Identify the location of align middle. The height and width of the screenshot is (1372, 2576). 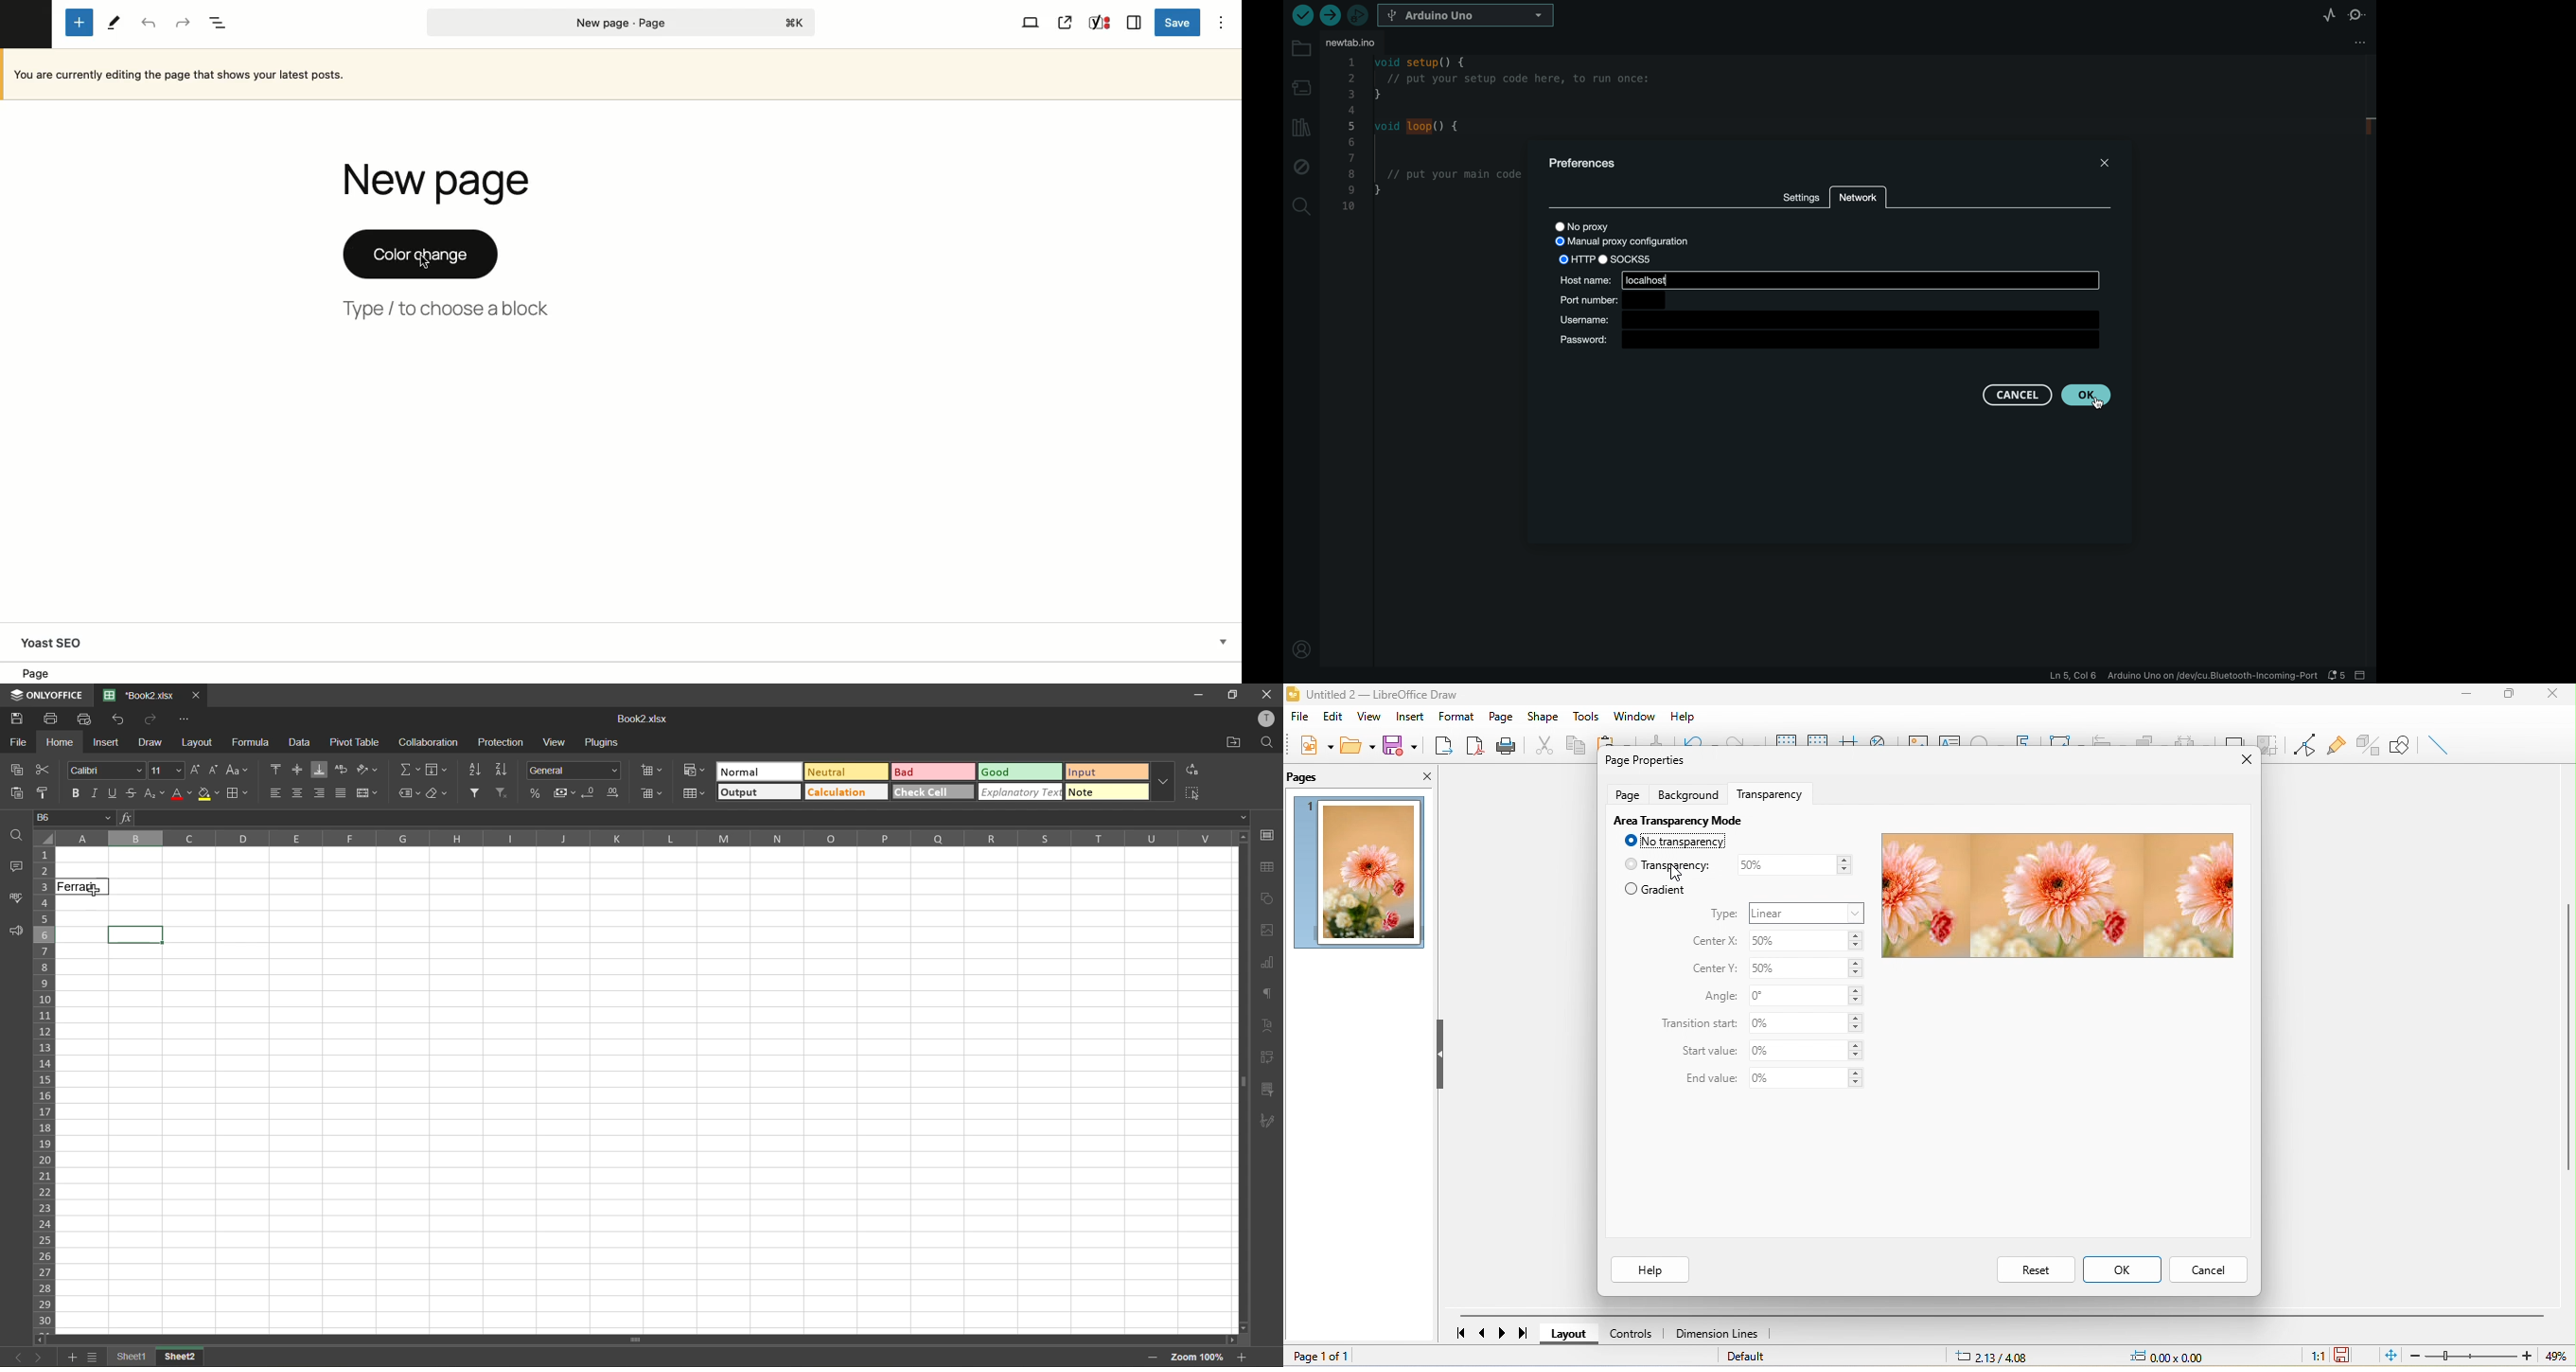
(298, 769).